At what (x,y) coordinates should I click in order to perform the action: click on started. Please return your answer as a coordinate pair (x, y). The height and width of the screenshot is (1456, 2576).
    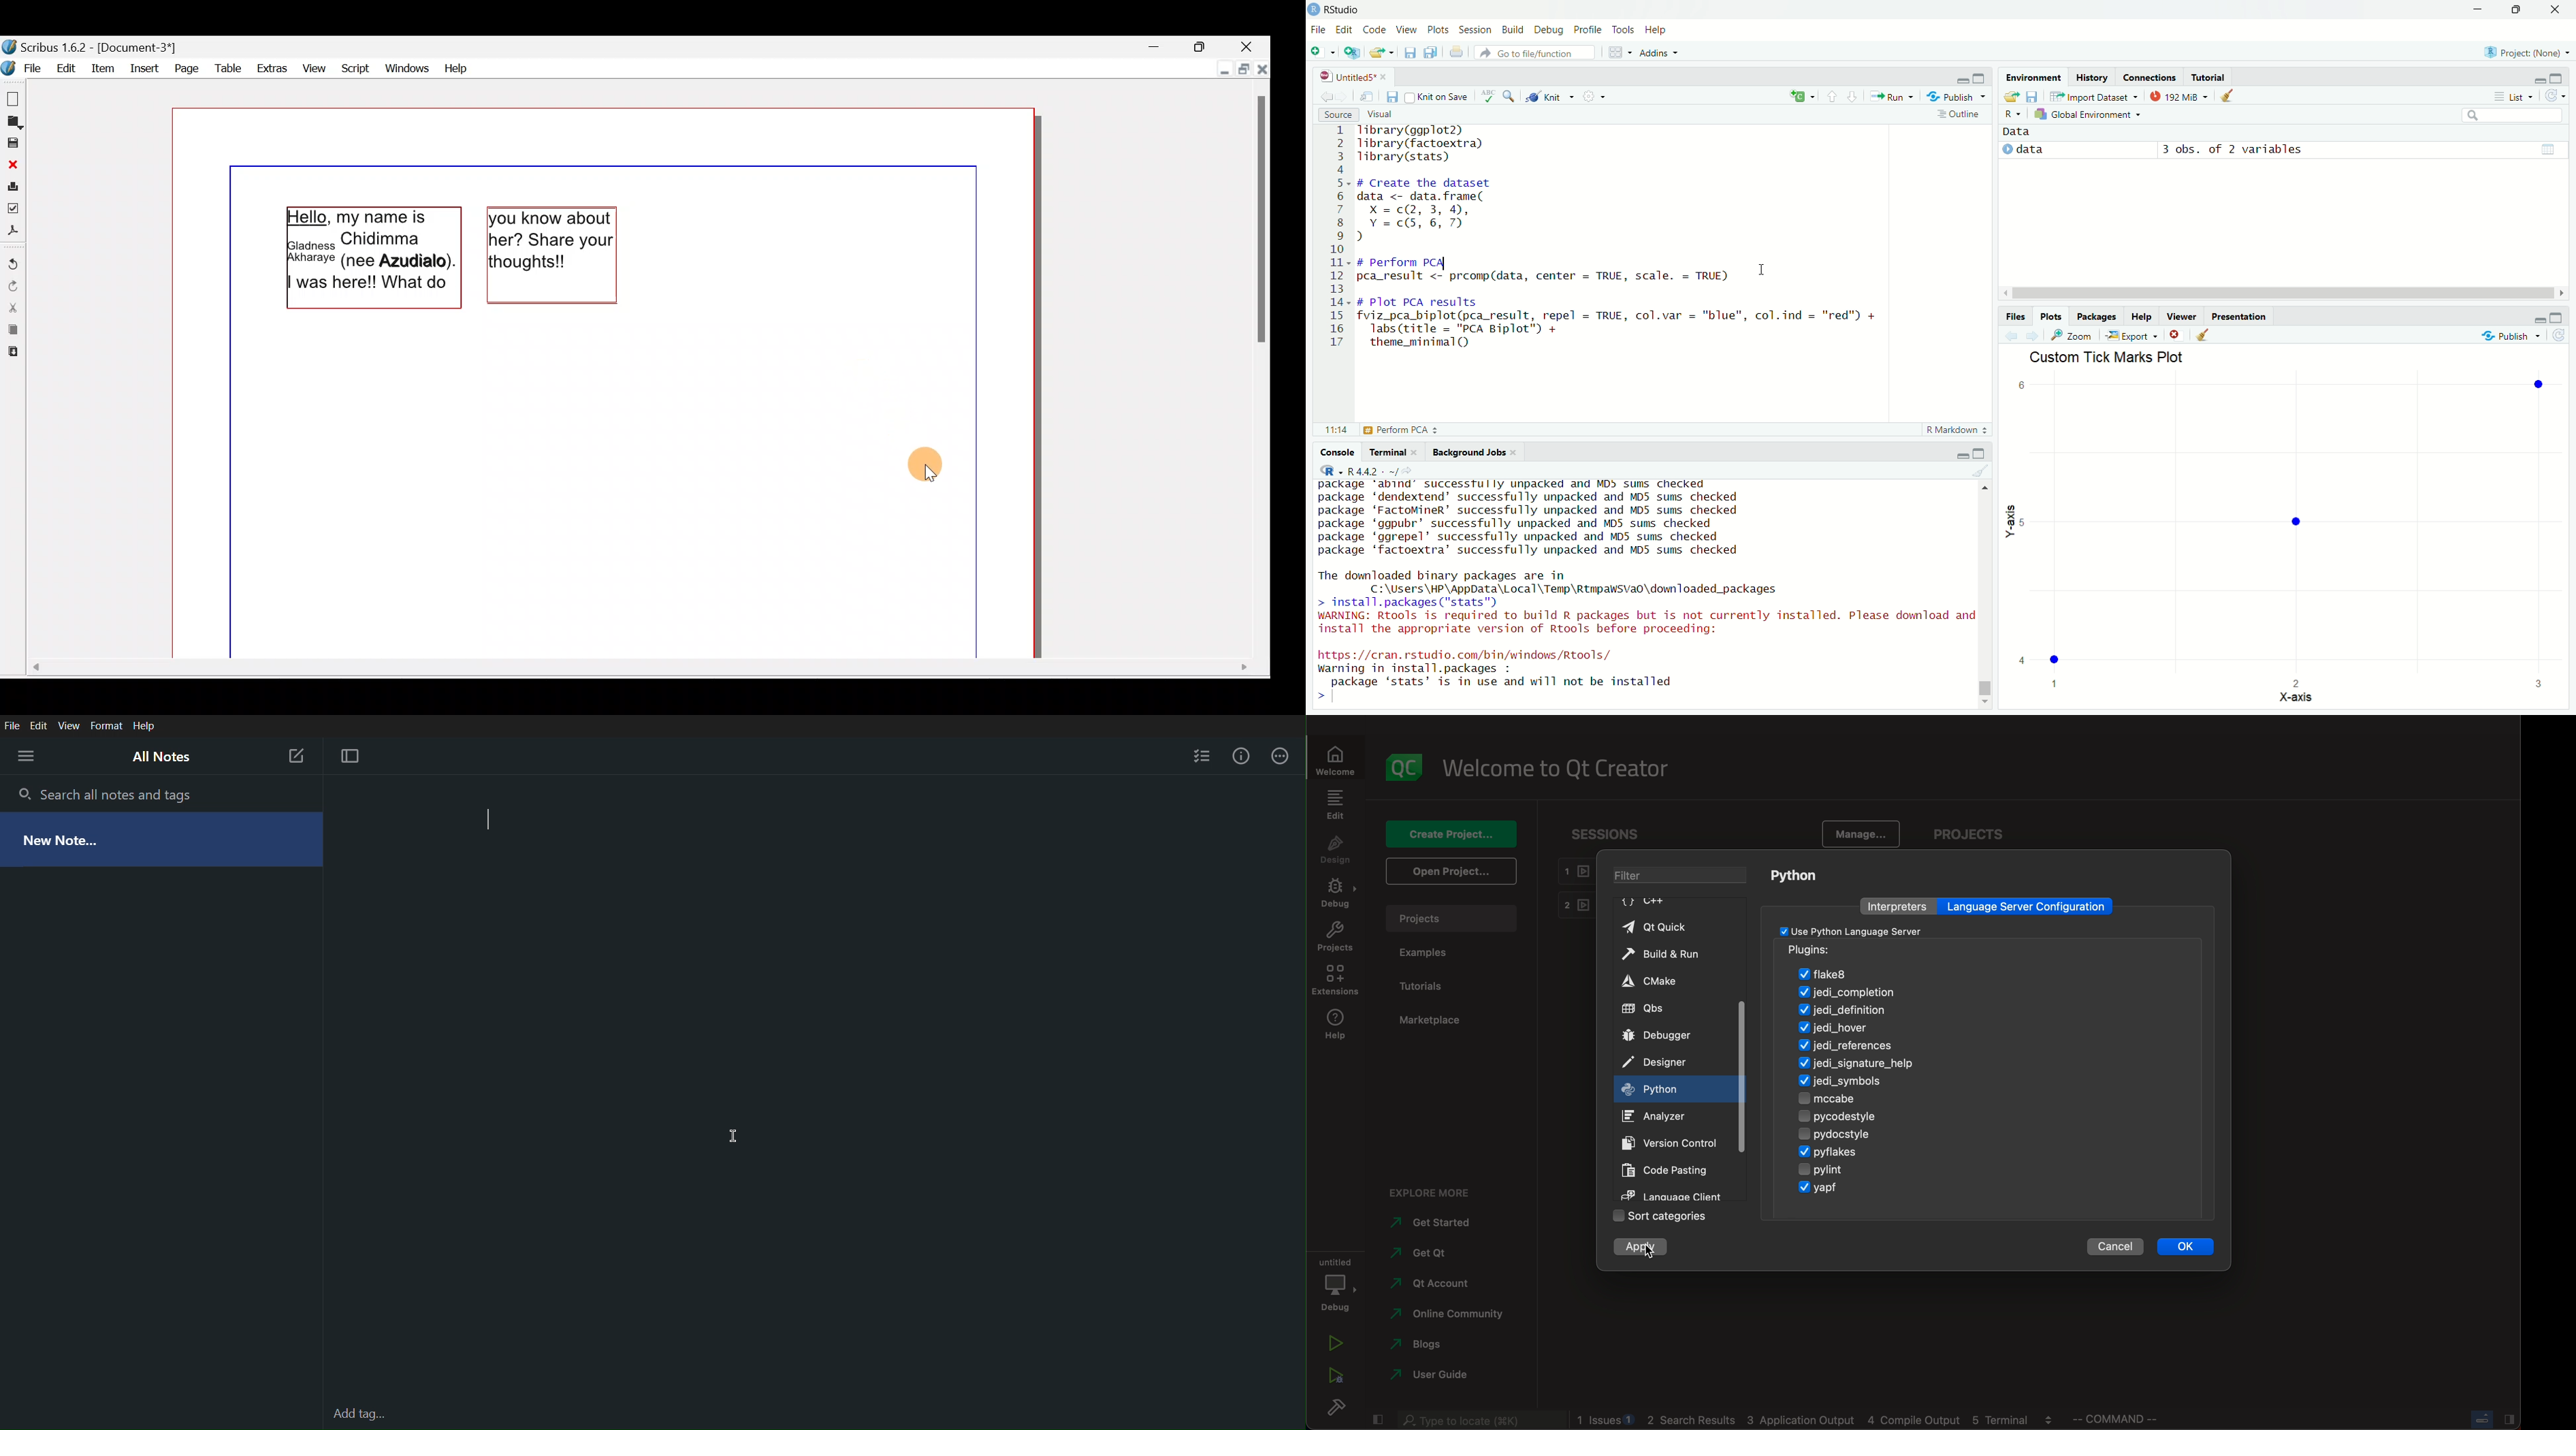
    Looking at the image, I should click on (1437, 1224).